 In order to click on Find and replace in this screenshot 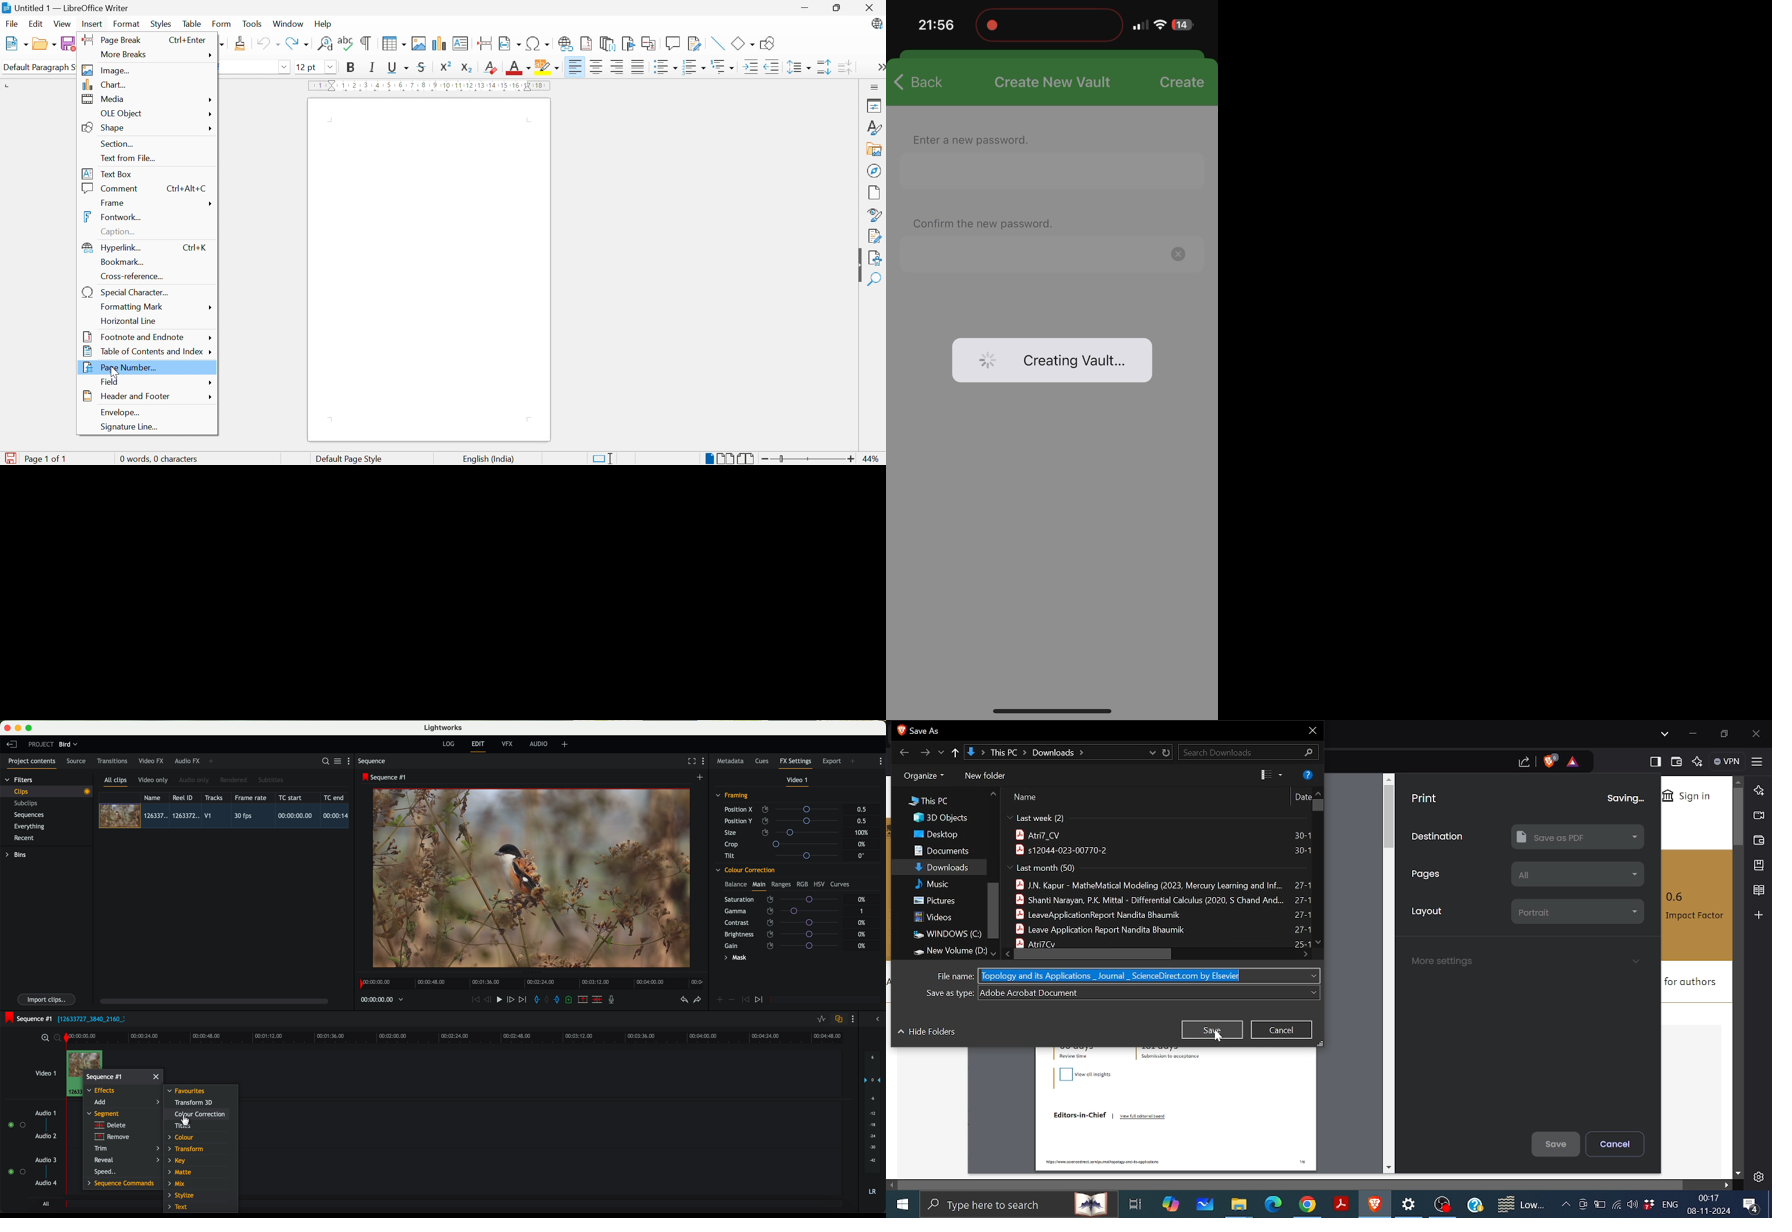, I will do `click(323, 45)`.